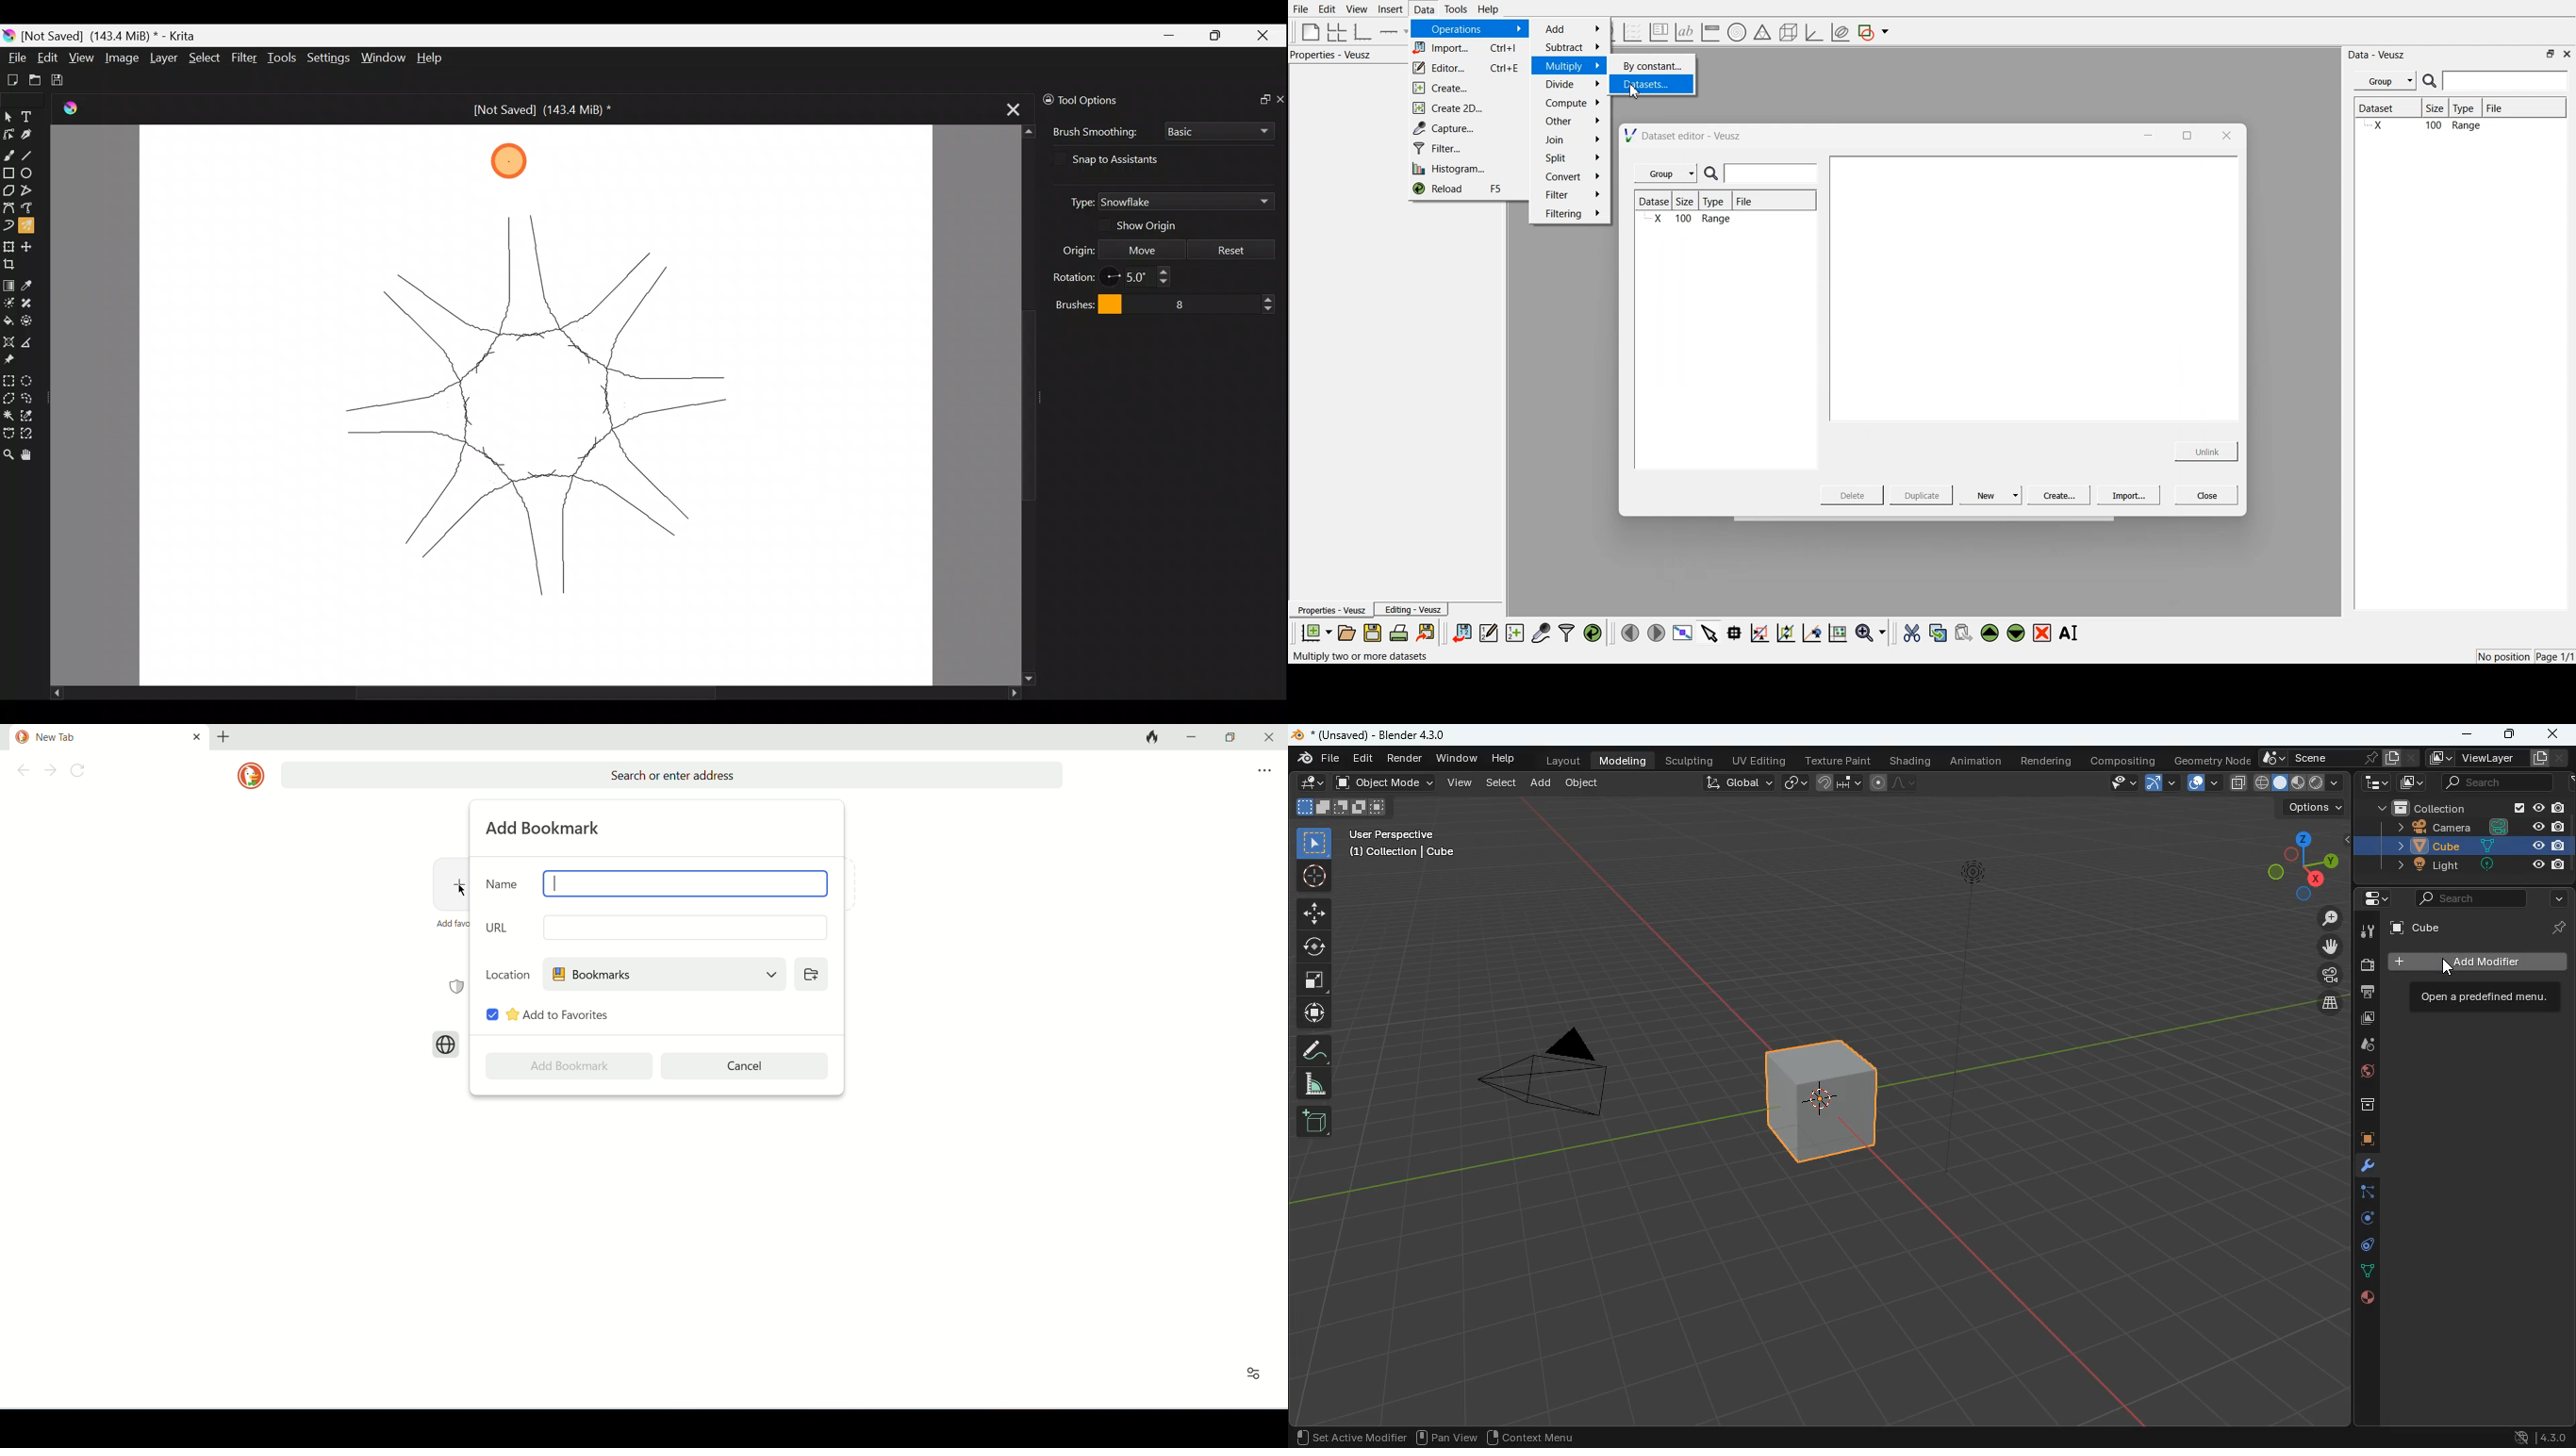 The image size is (2576, 1456). I want to click on Compute, so click(1572, 103).